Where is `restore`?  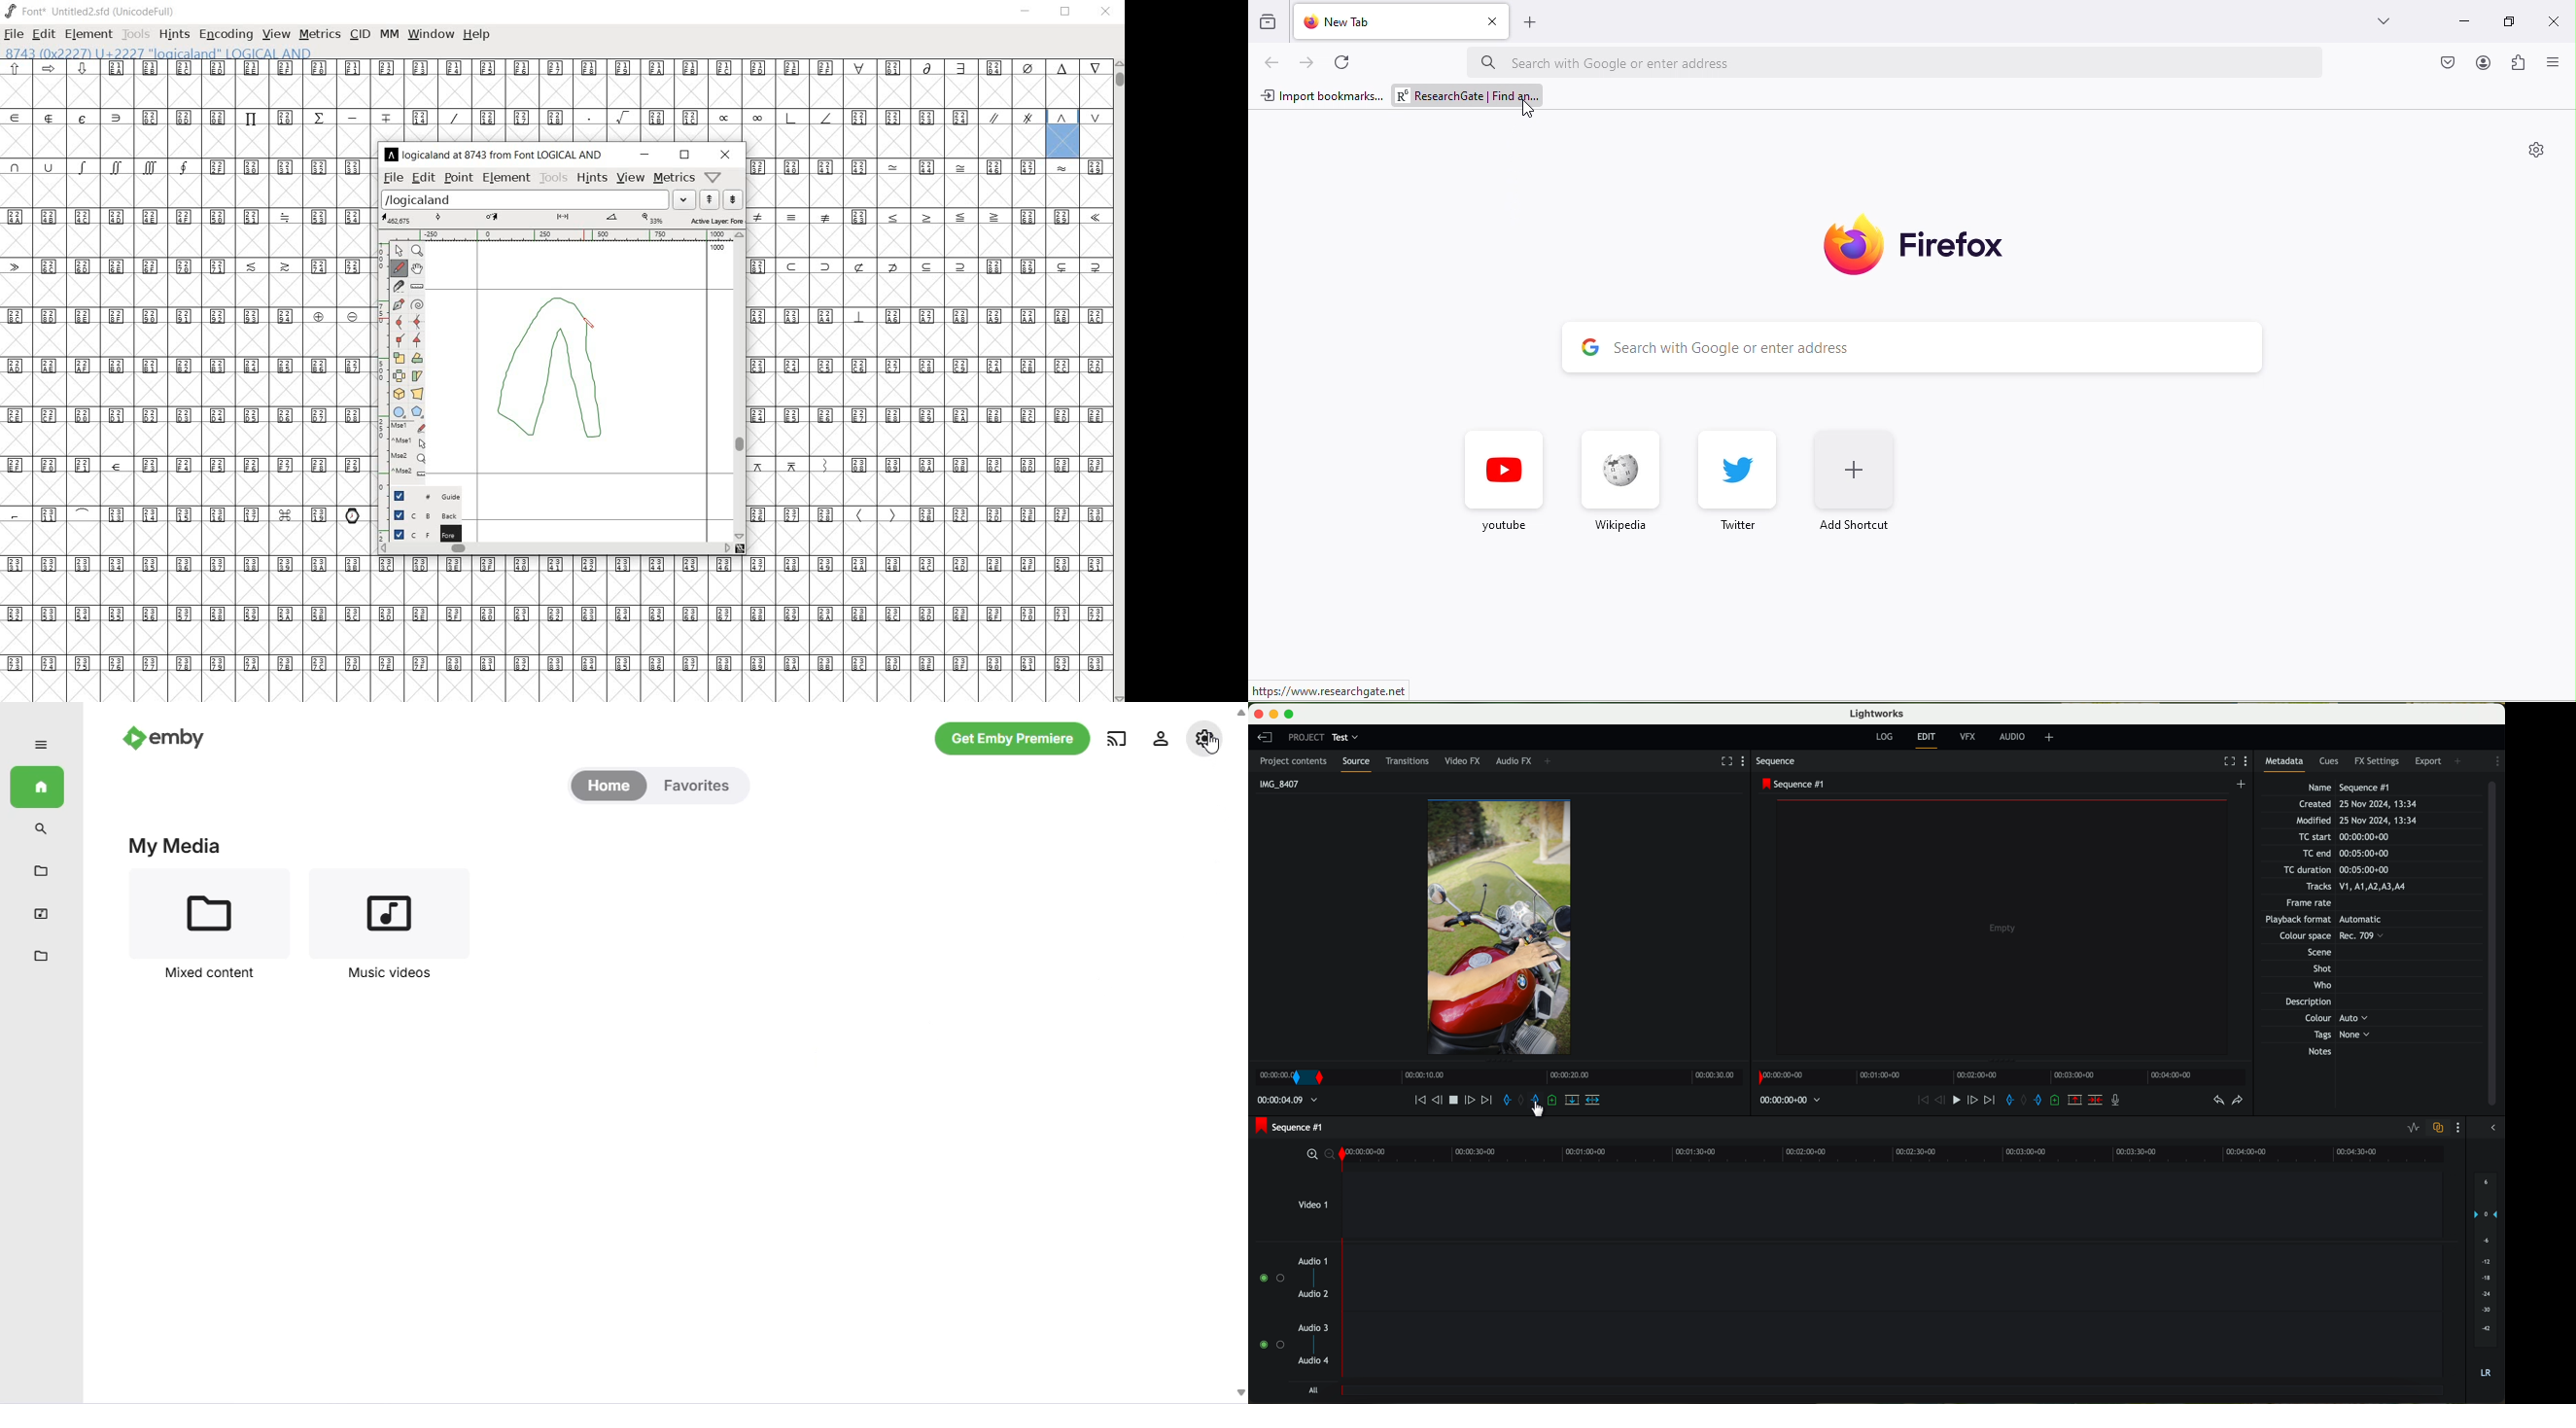 restore is located at coordinates (1066, 12).